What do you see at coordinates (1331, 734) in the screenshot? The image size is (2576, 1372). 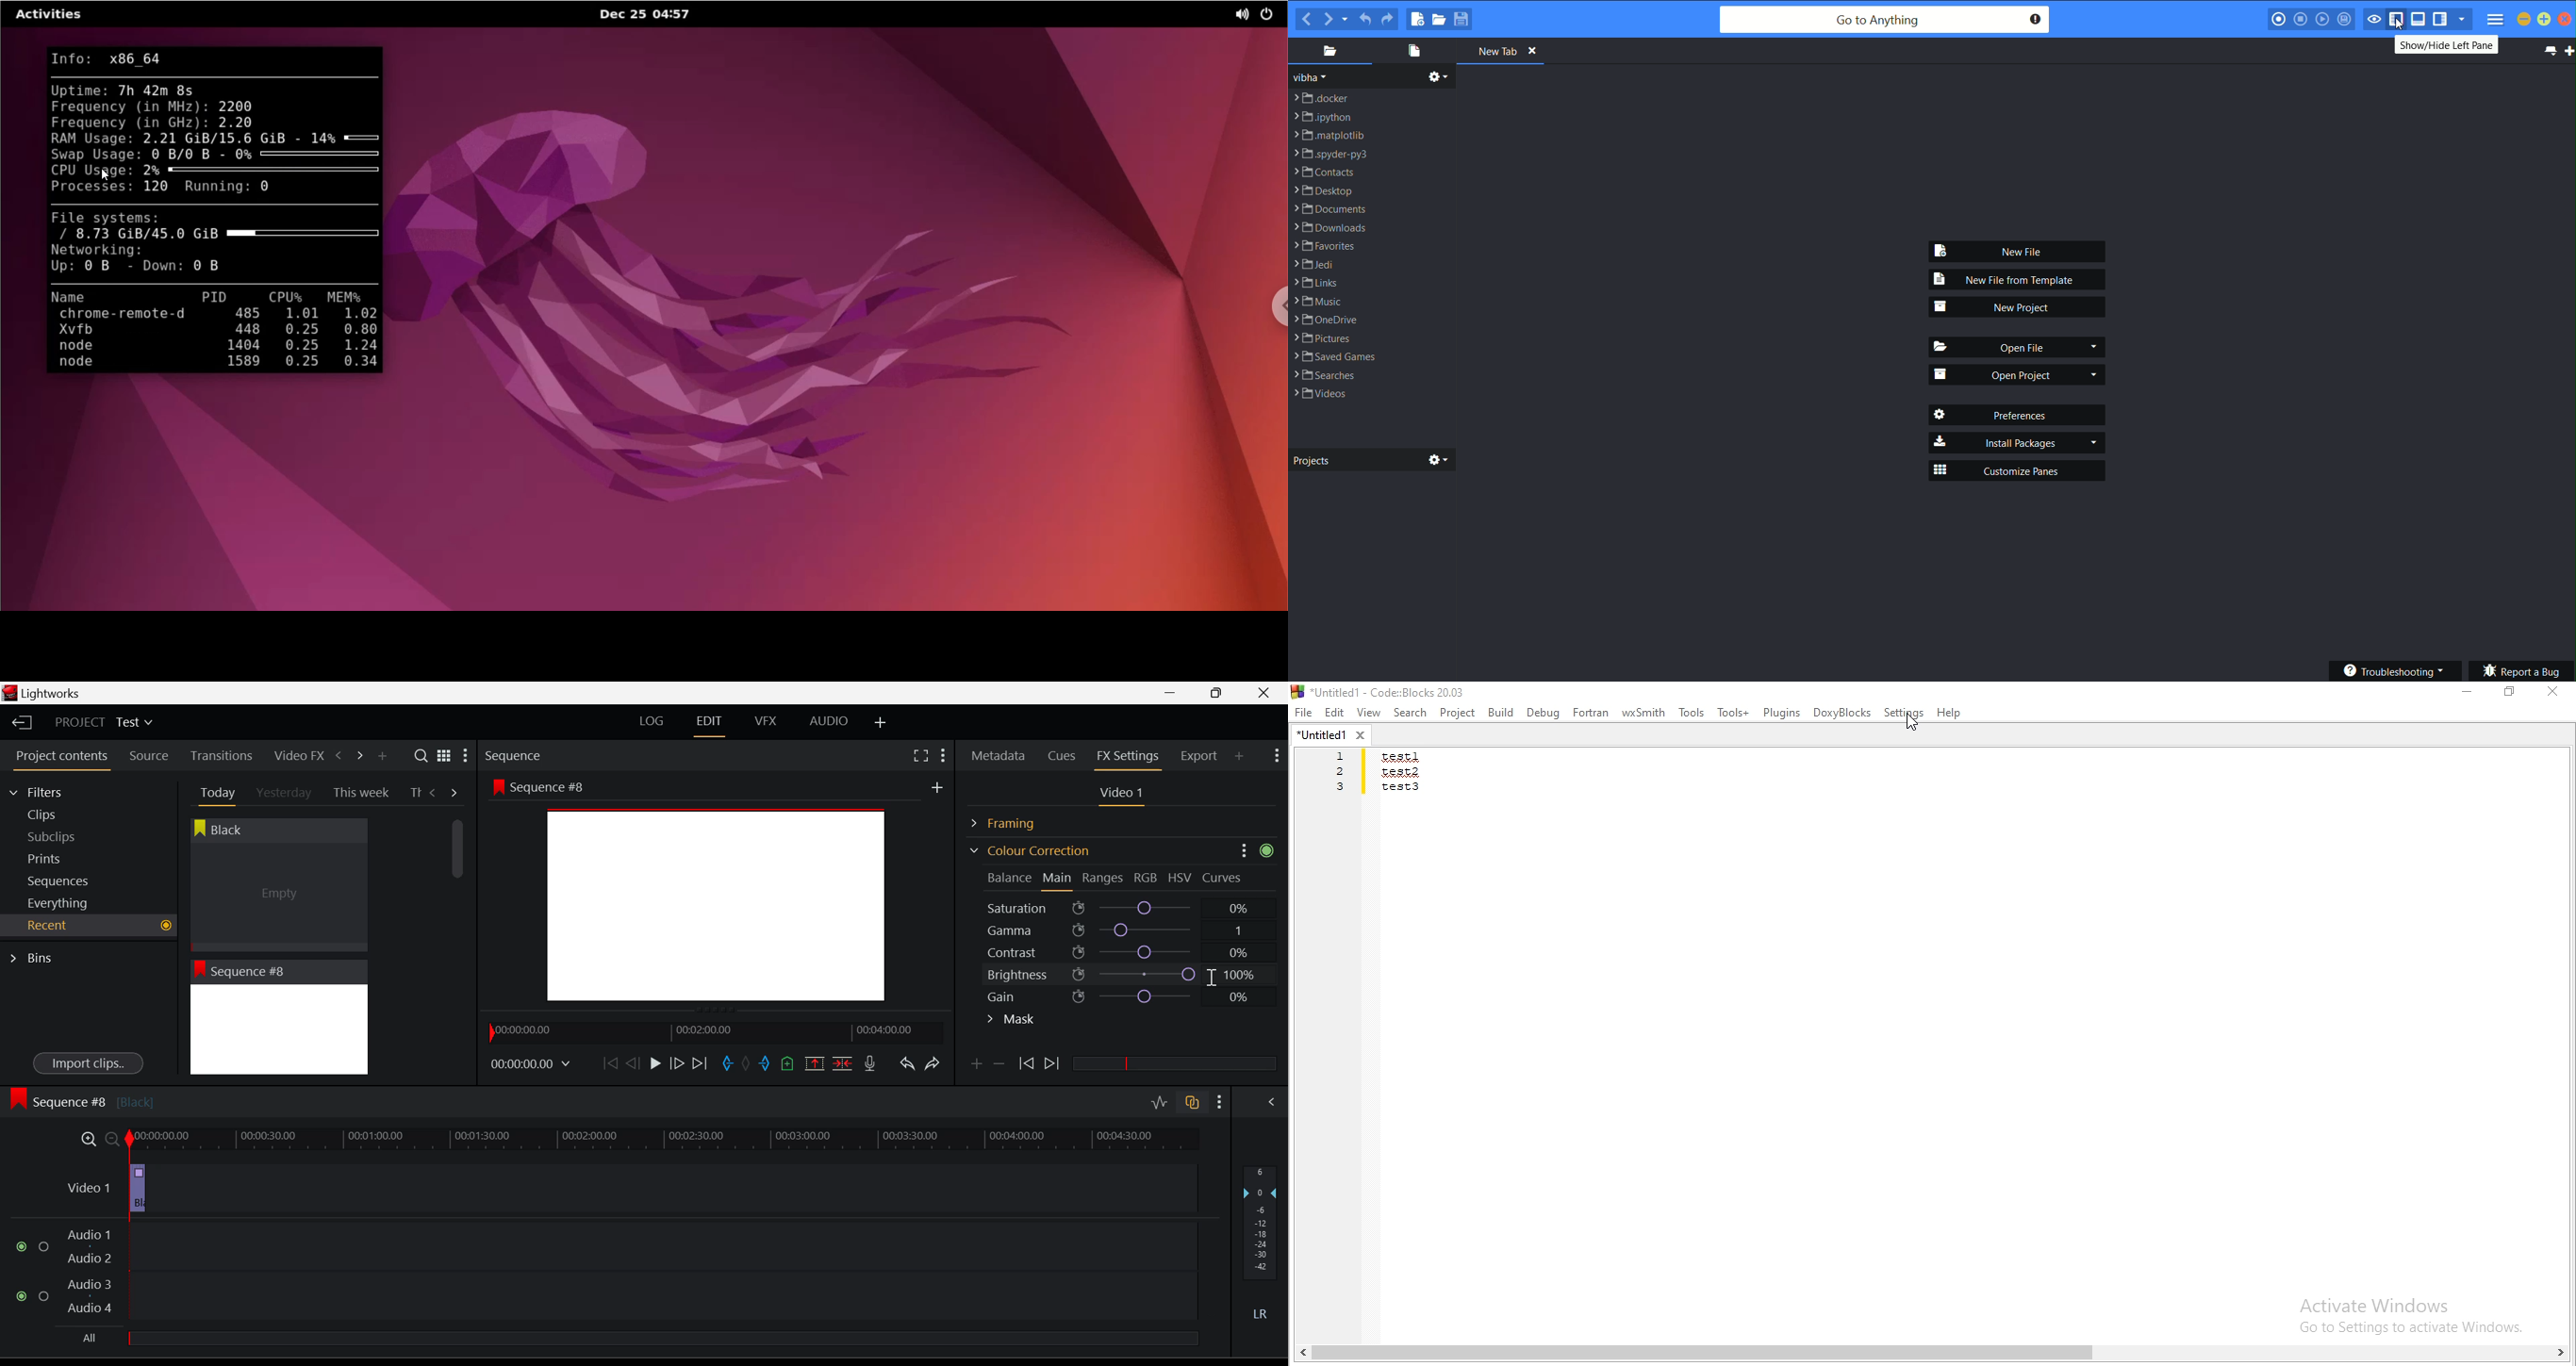 I see `untitled` at bounding box center [1331, 734].